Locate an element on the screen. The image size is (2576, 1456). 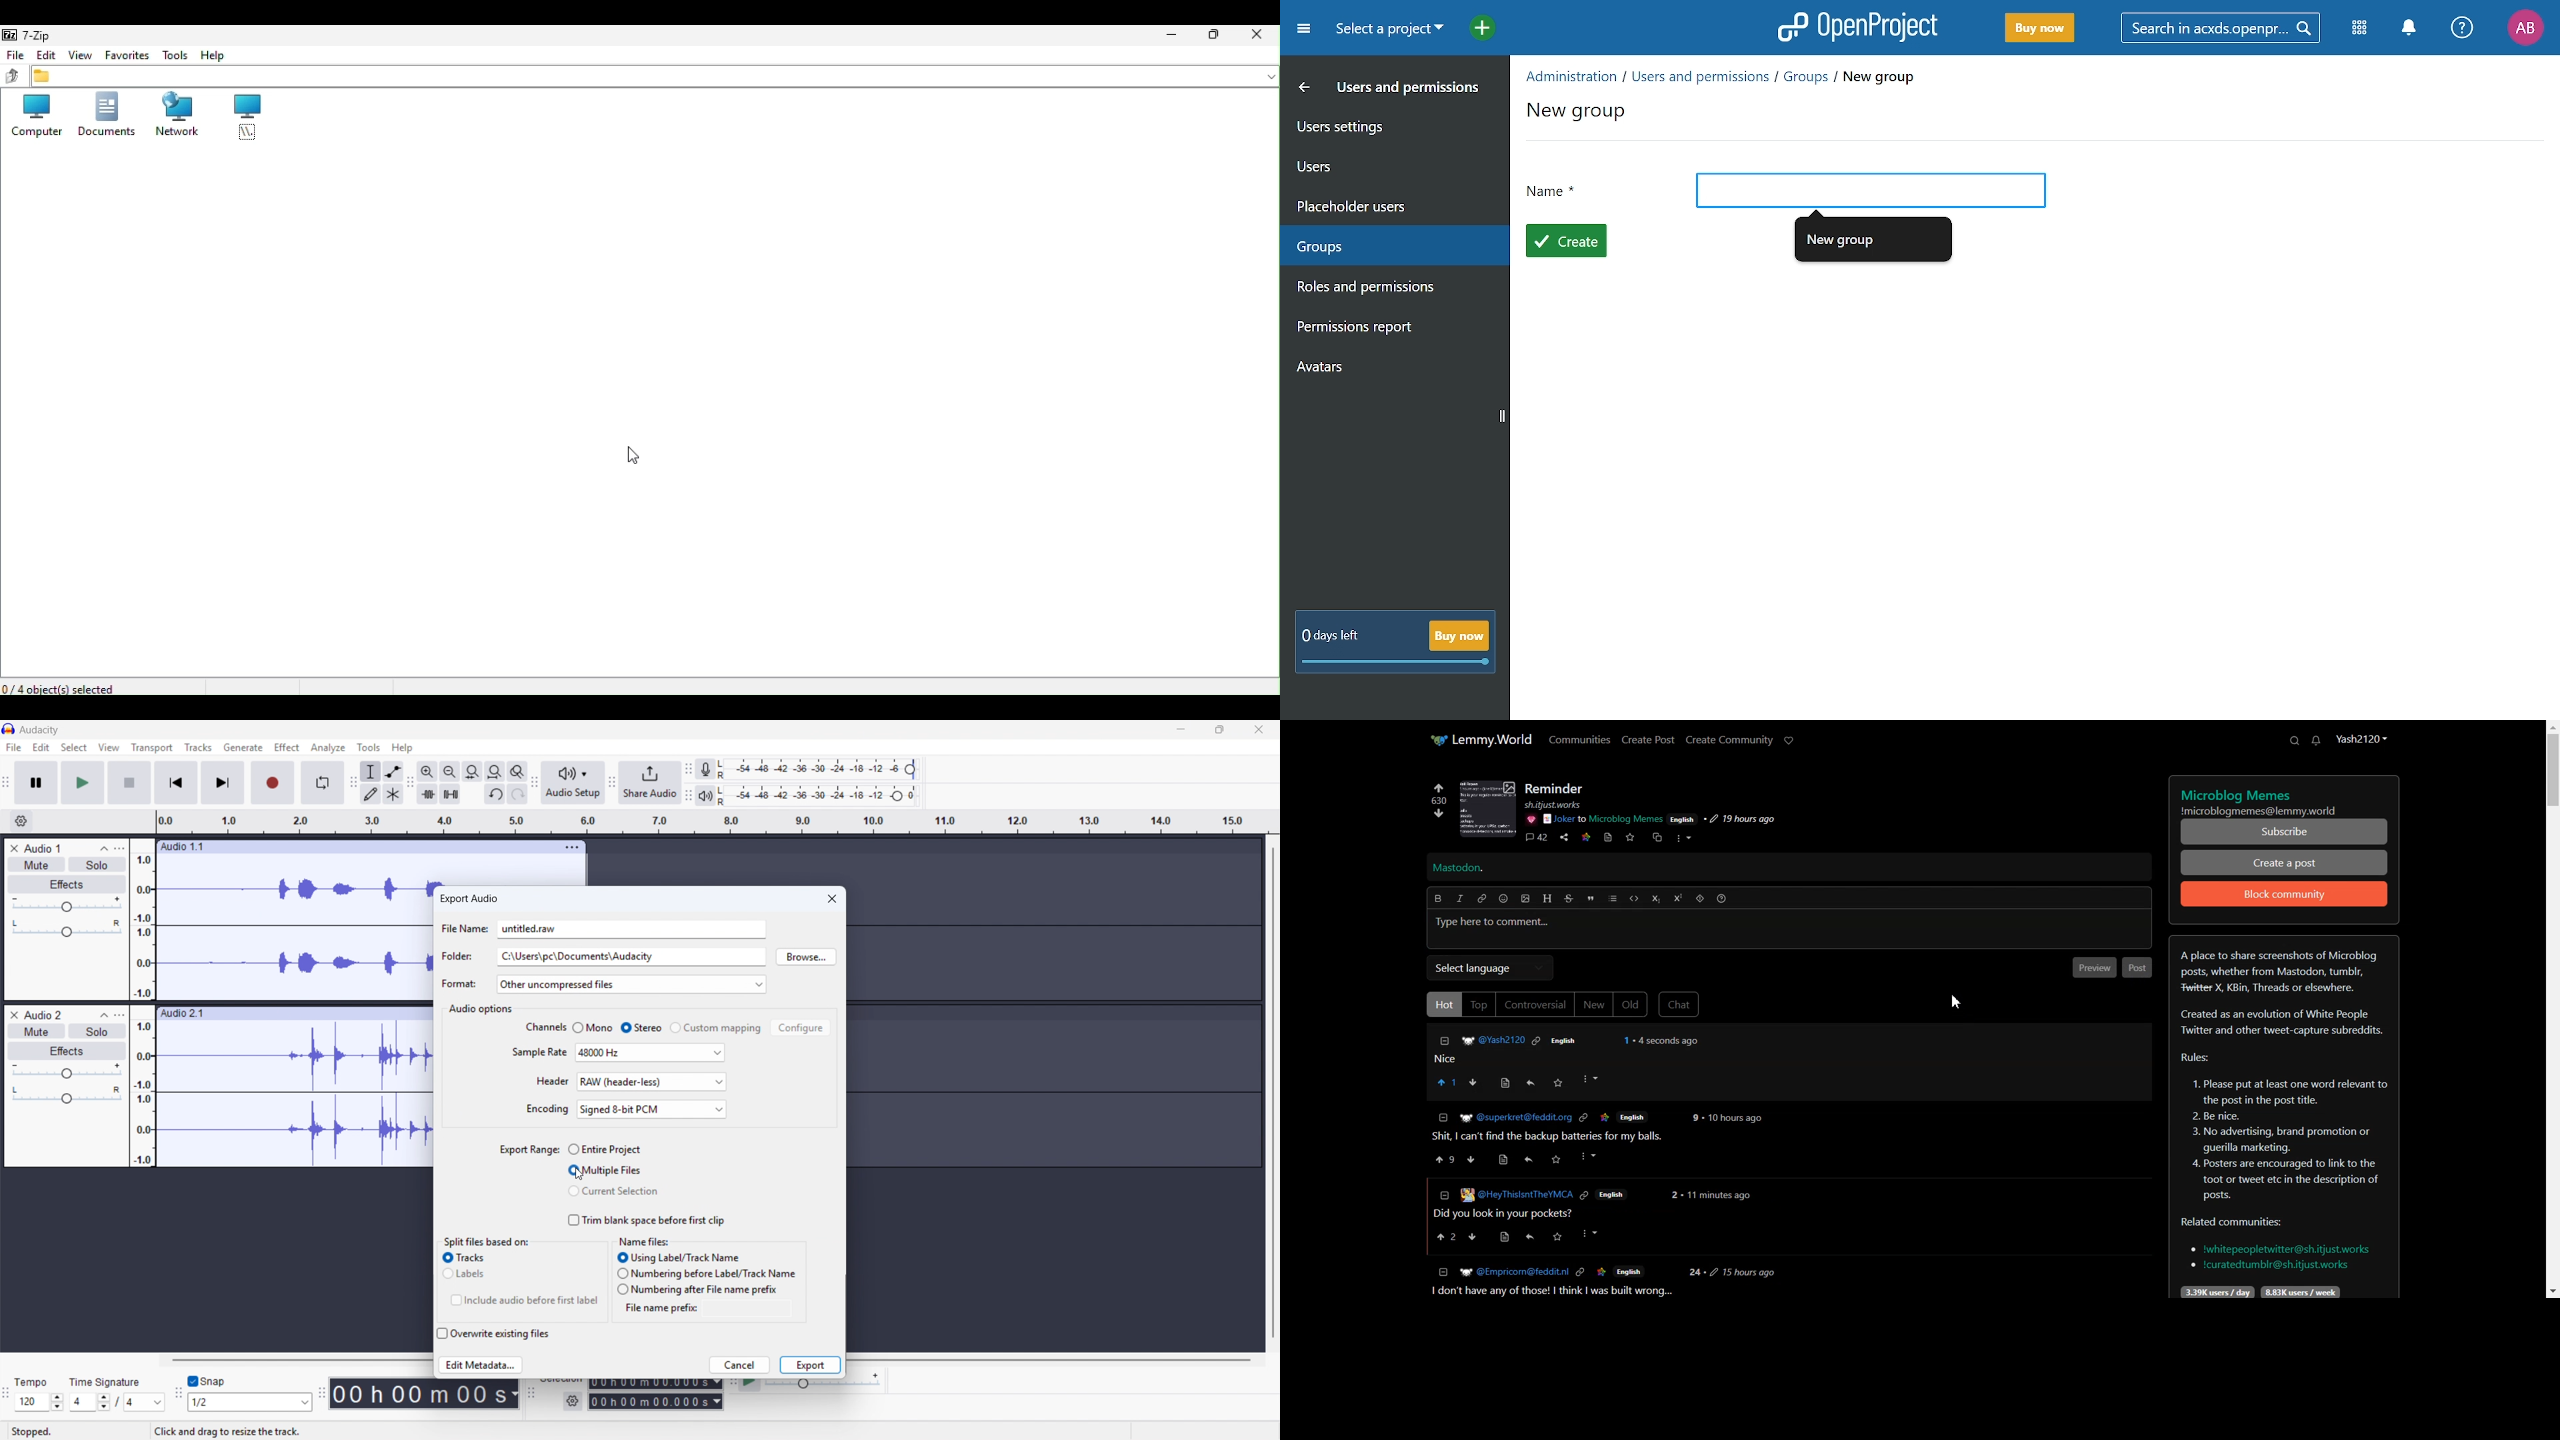
audio 1 wave form is located at coordinates (295, 934).